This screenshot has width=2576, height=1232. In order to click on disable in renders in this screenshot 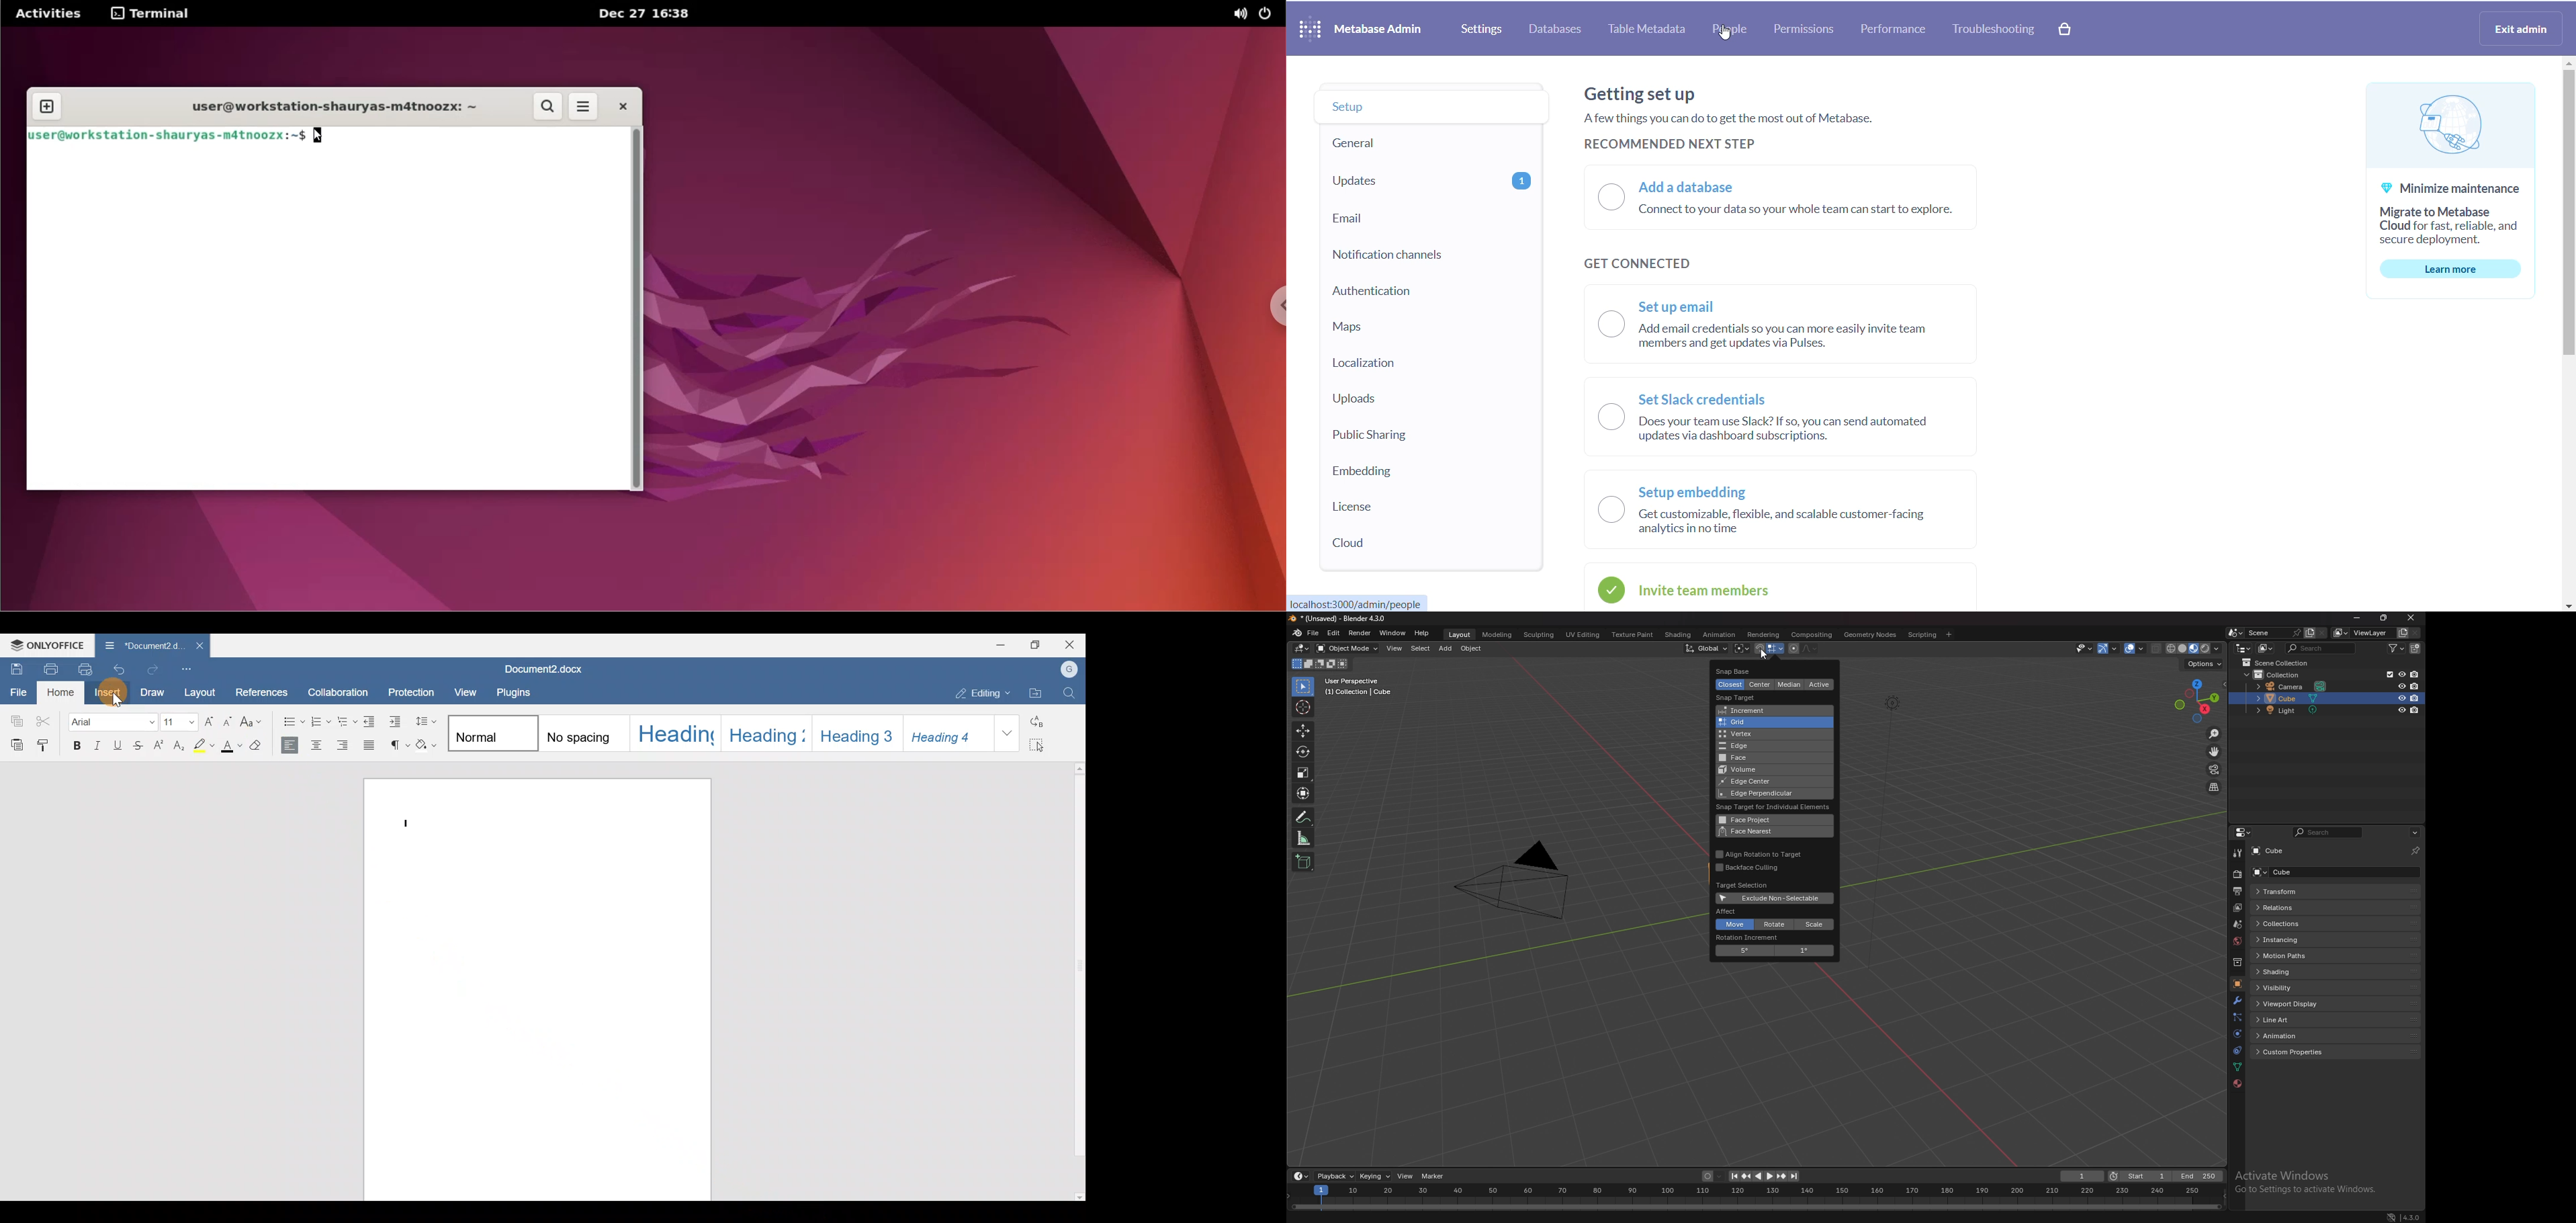, I will do `click(2415, 686)`.